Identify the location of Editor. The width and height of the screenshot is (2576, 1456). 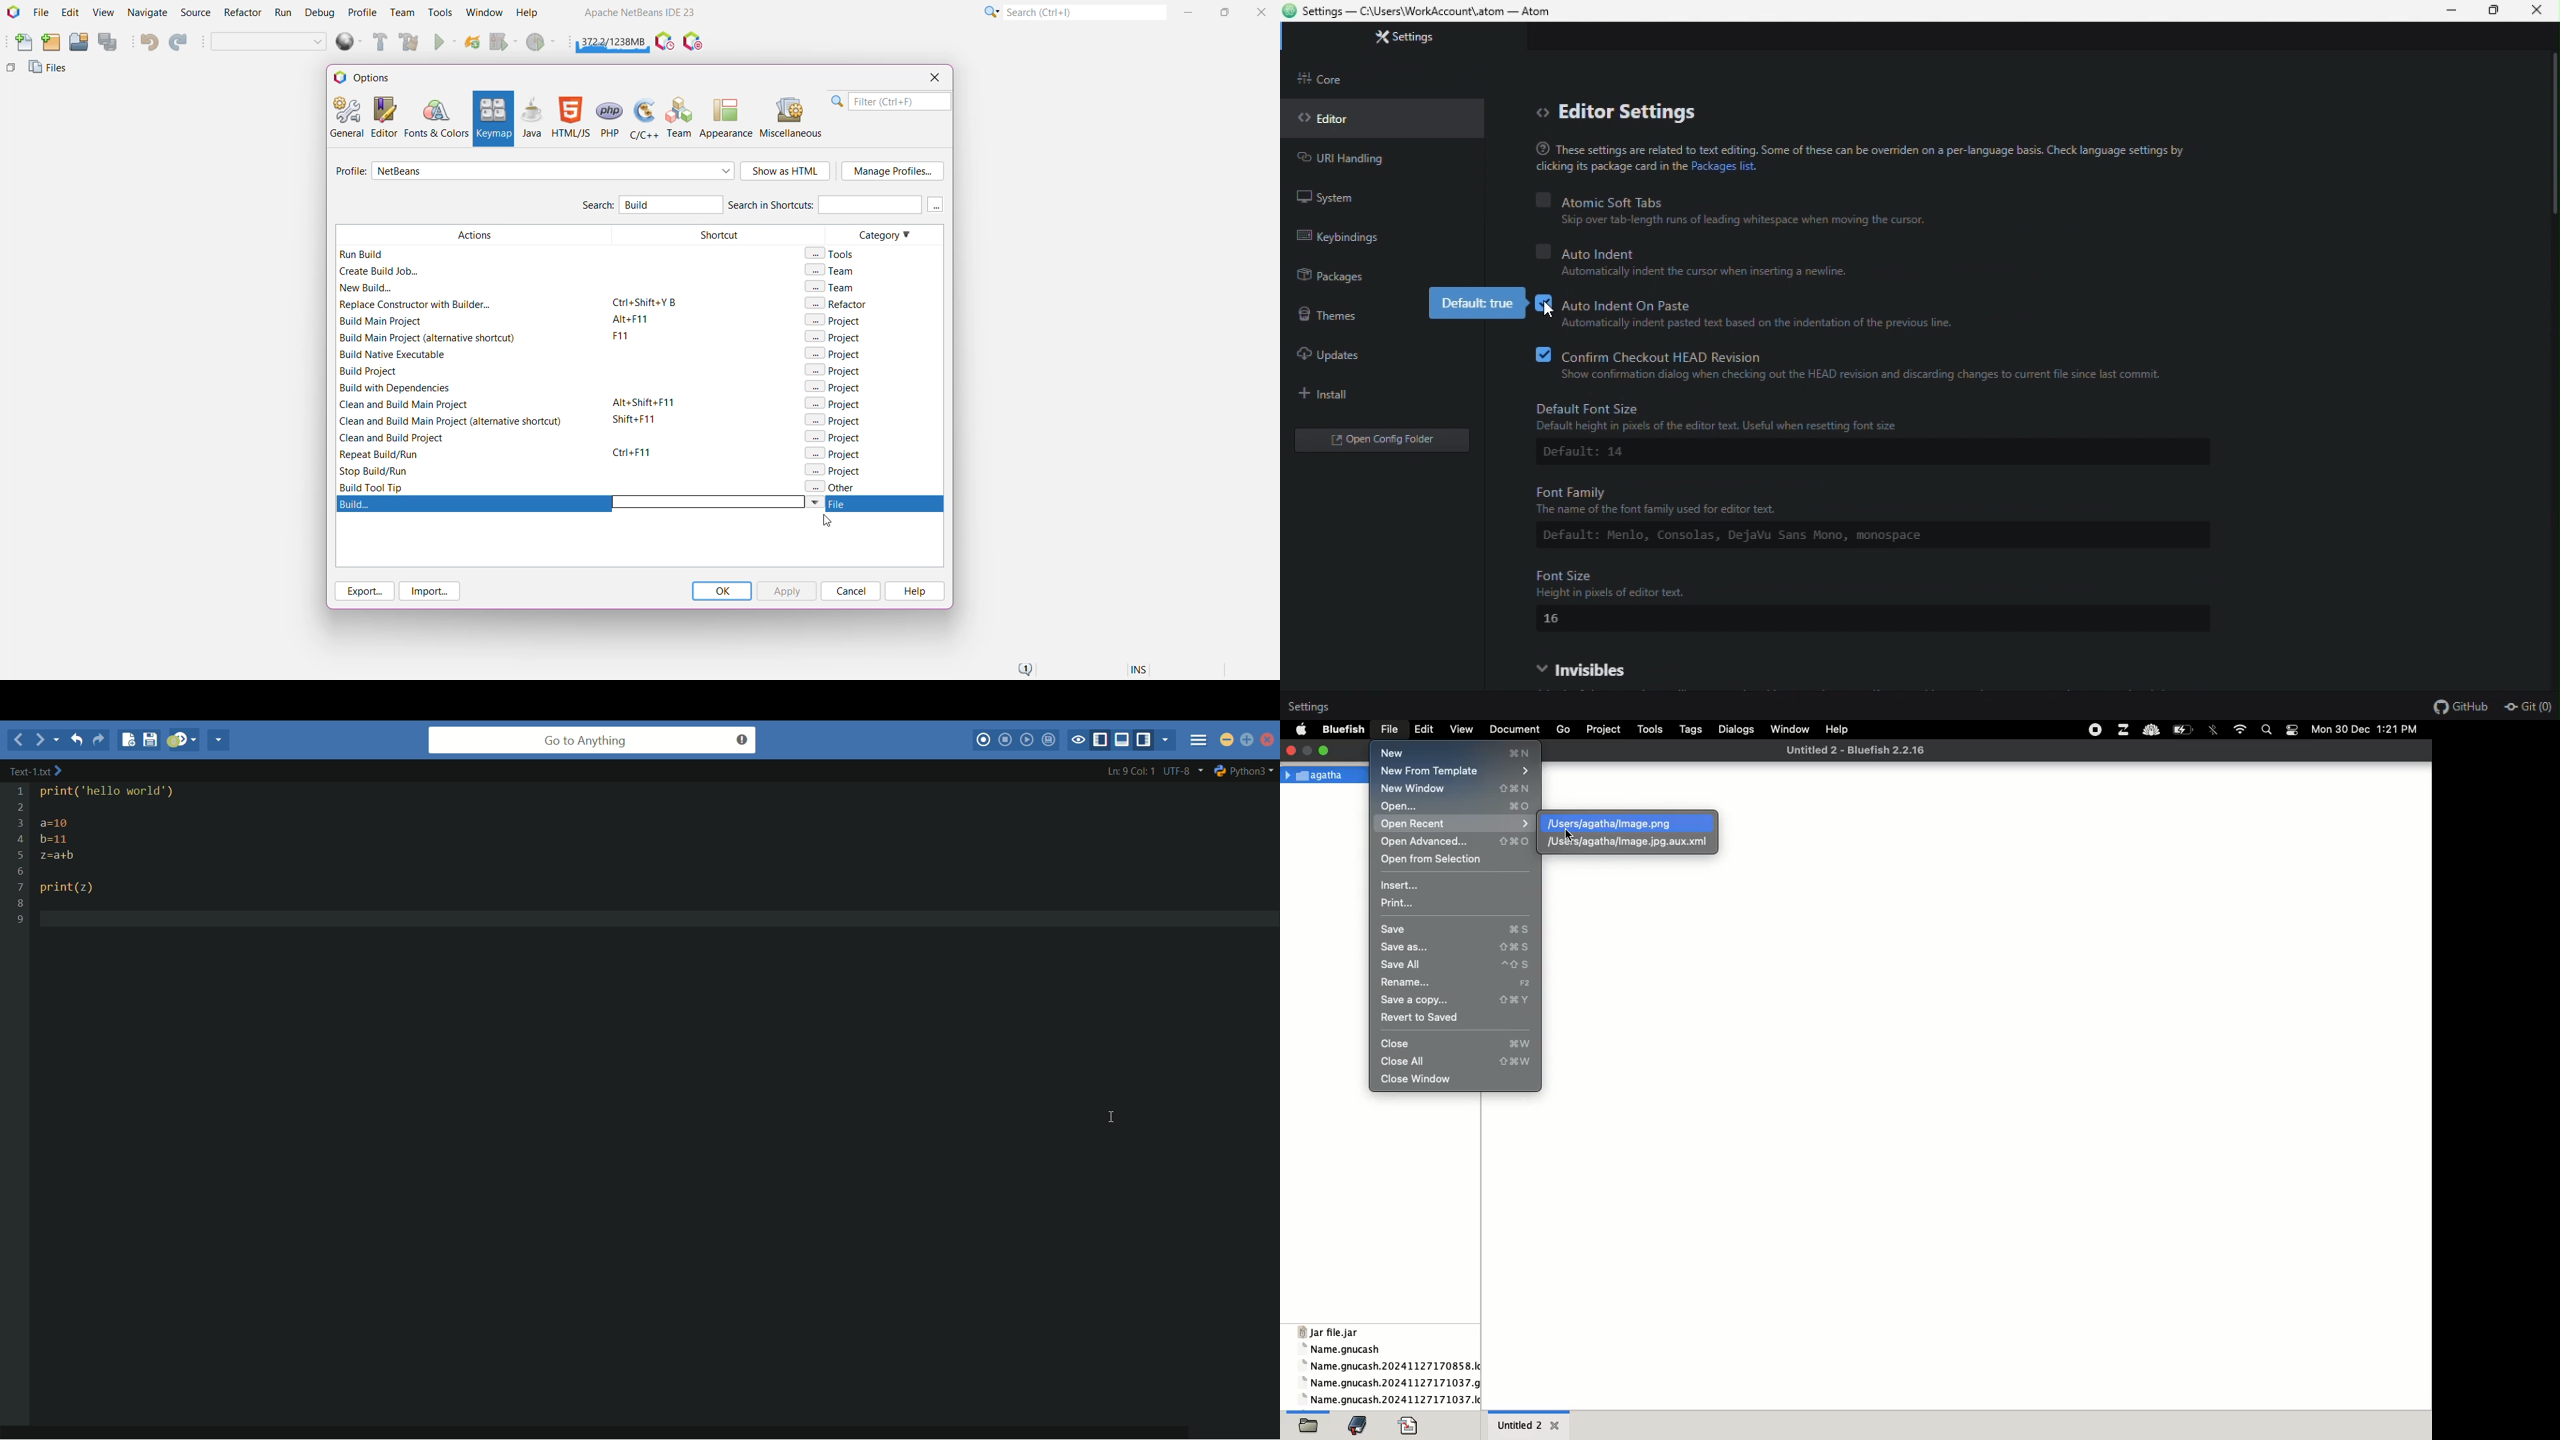
(381, 117).